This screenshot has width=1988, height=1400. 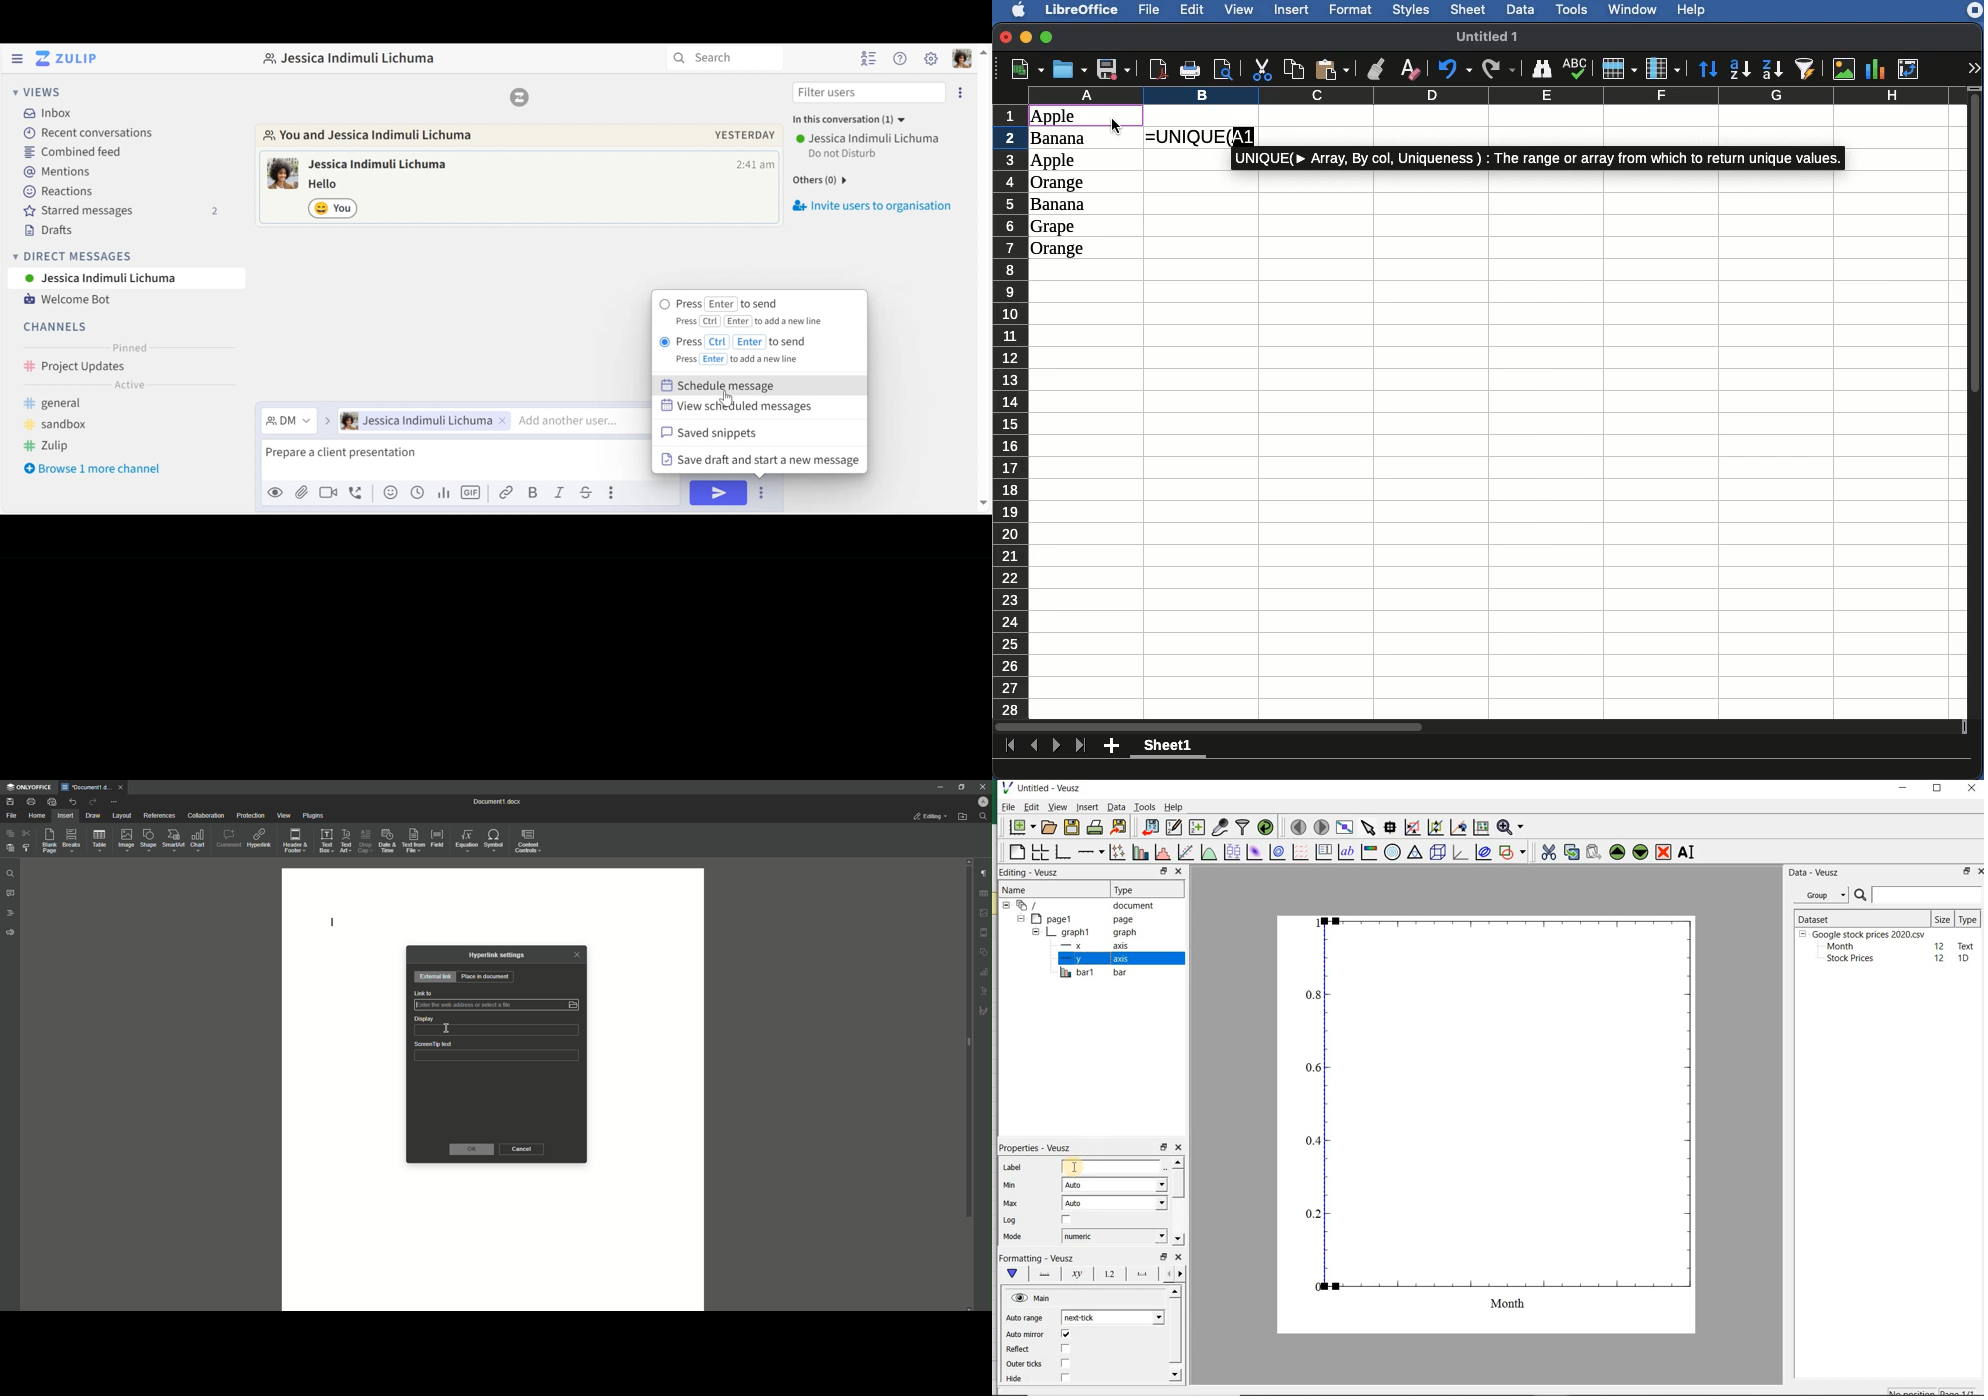 I want to click on move to the previous page, so click(x=1297, y=826).